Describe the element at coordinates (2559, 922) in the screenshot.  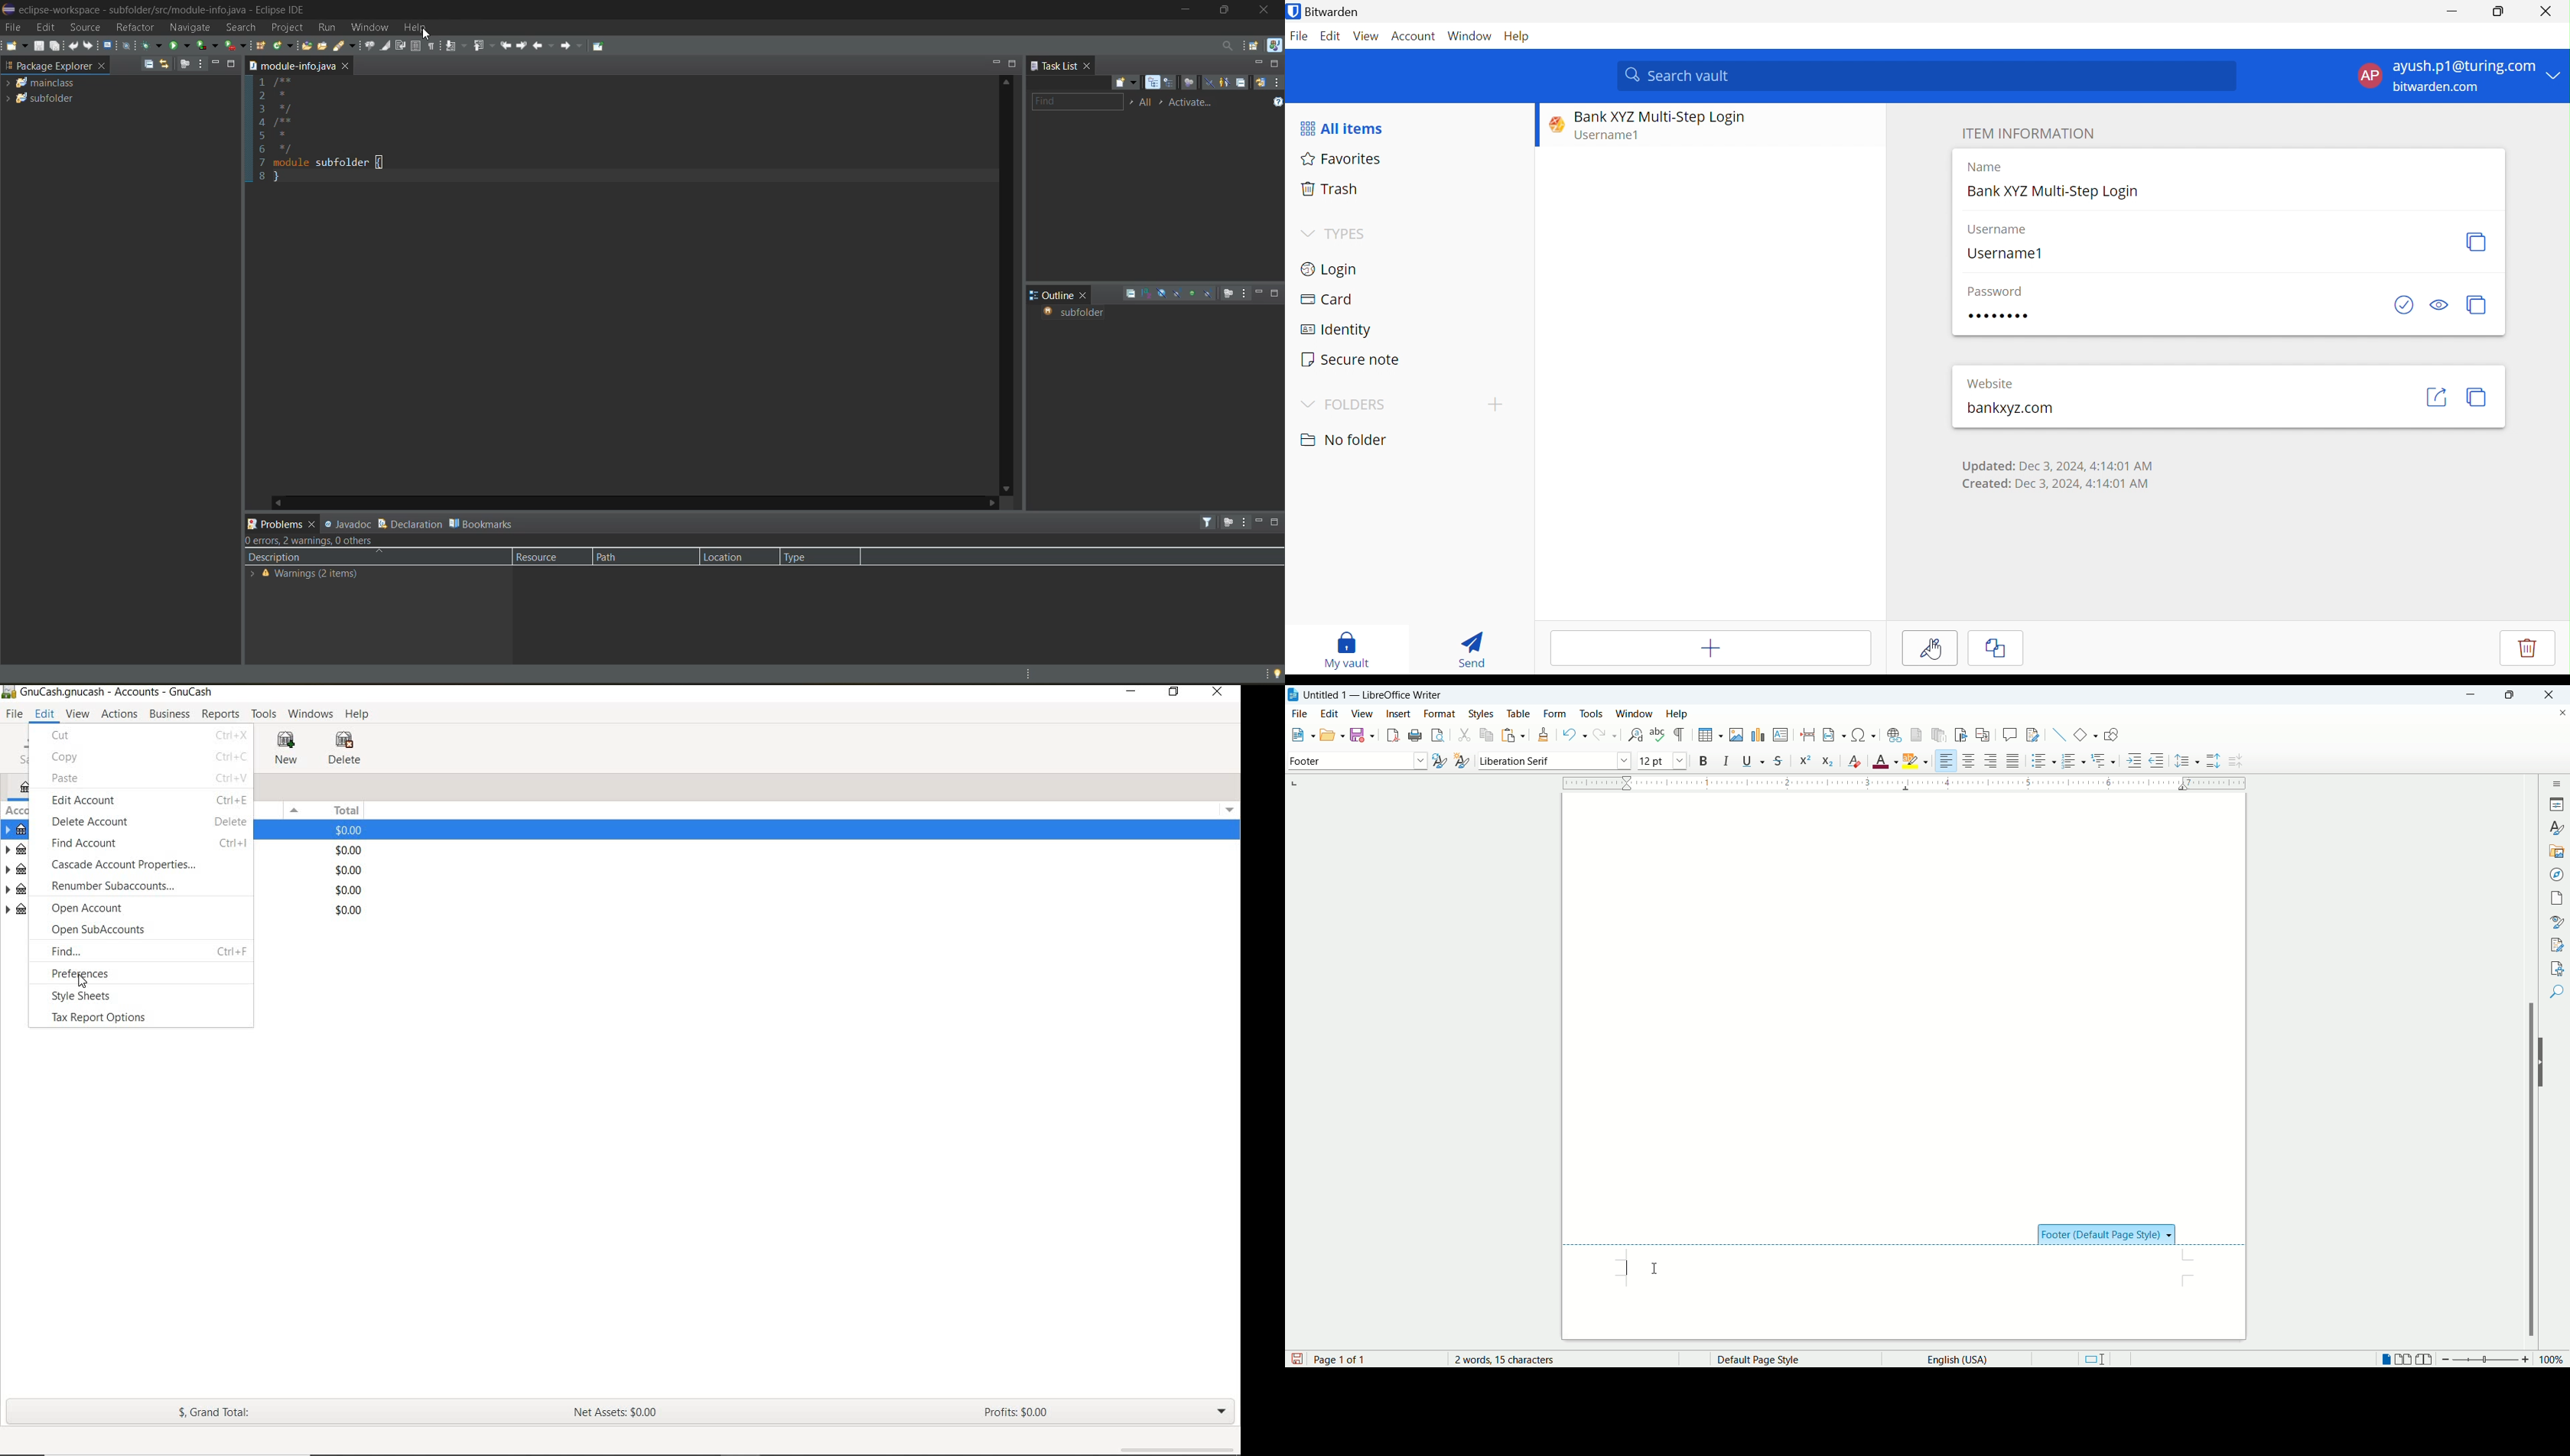
I see `style inspector` at that location.